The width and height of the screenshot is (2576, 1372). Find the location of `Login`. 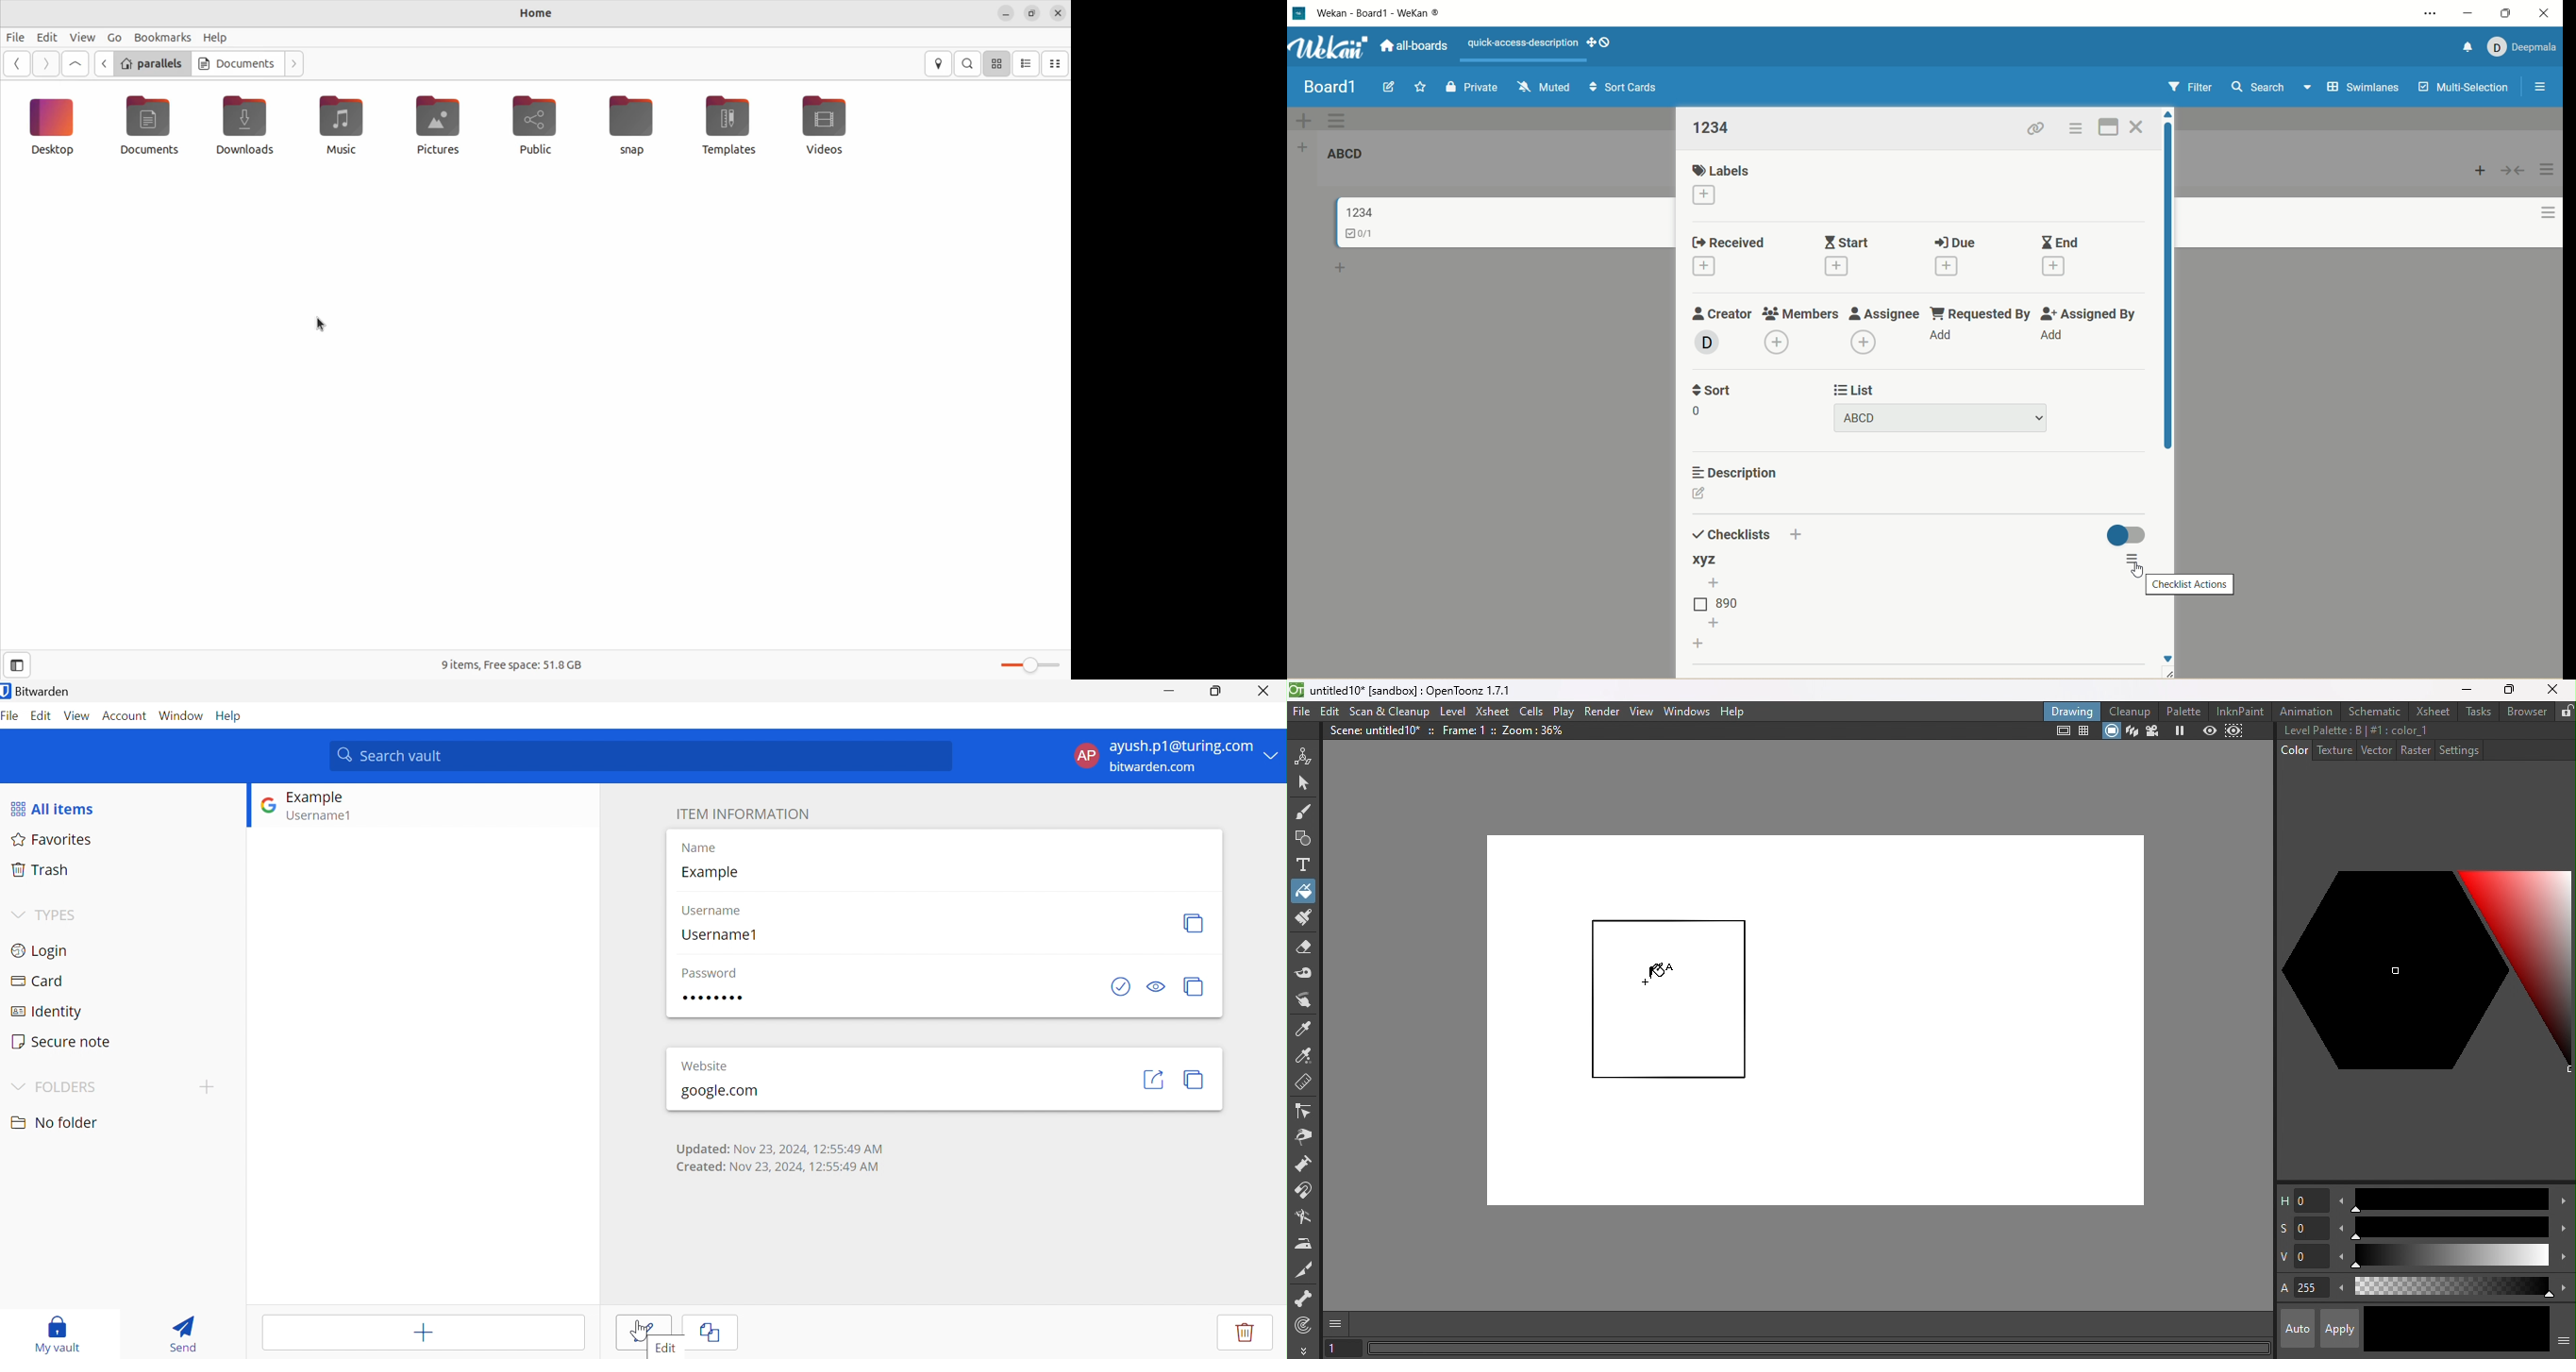

Login is located at coordinates (40, 950).